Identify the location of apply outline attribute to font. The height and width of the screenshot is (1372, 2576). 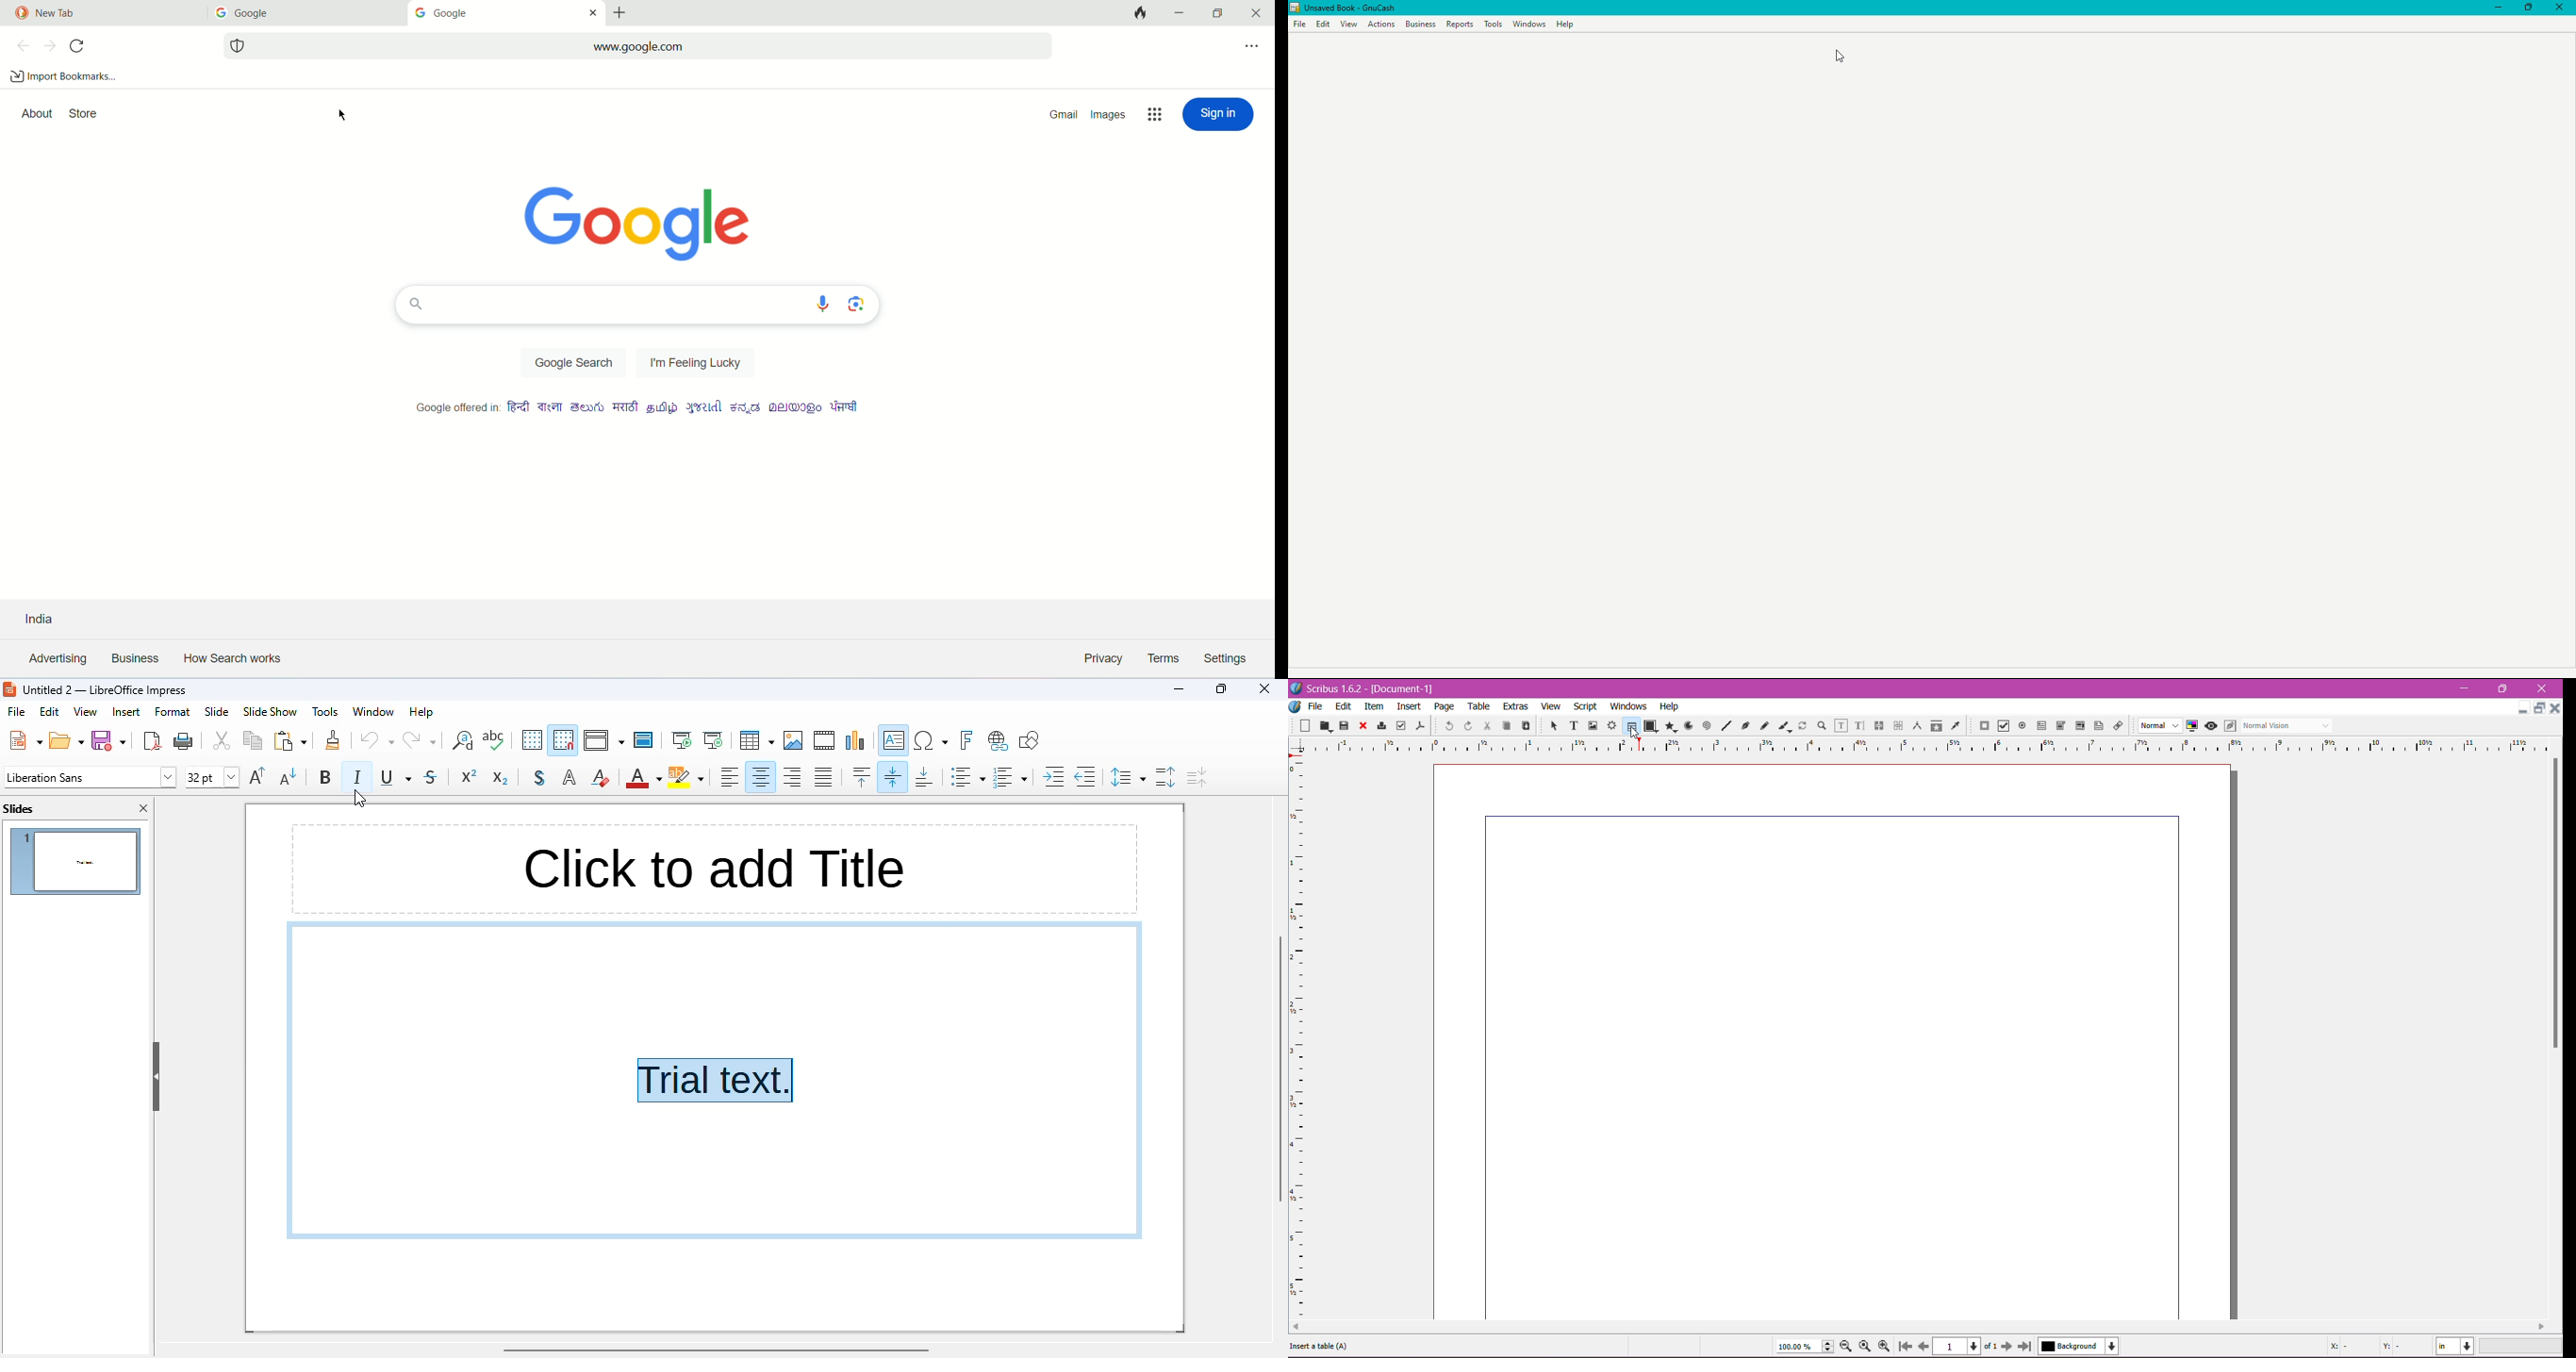
(570, 777).